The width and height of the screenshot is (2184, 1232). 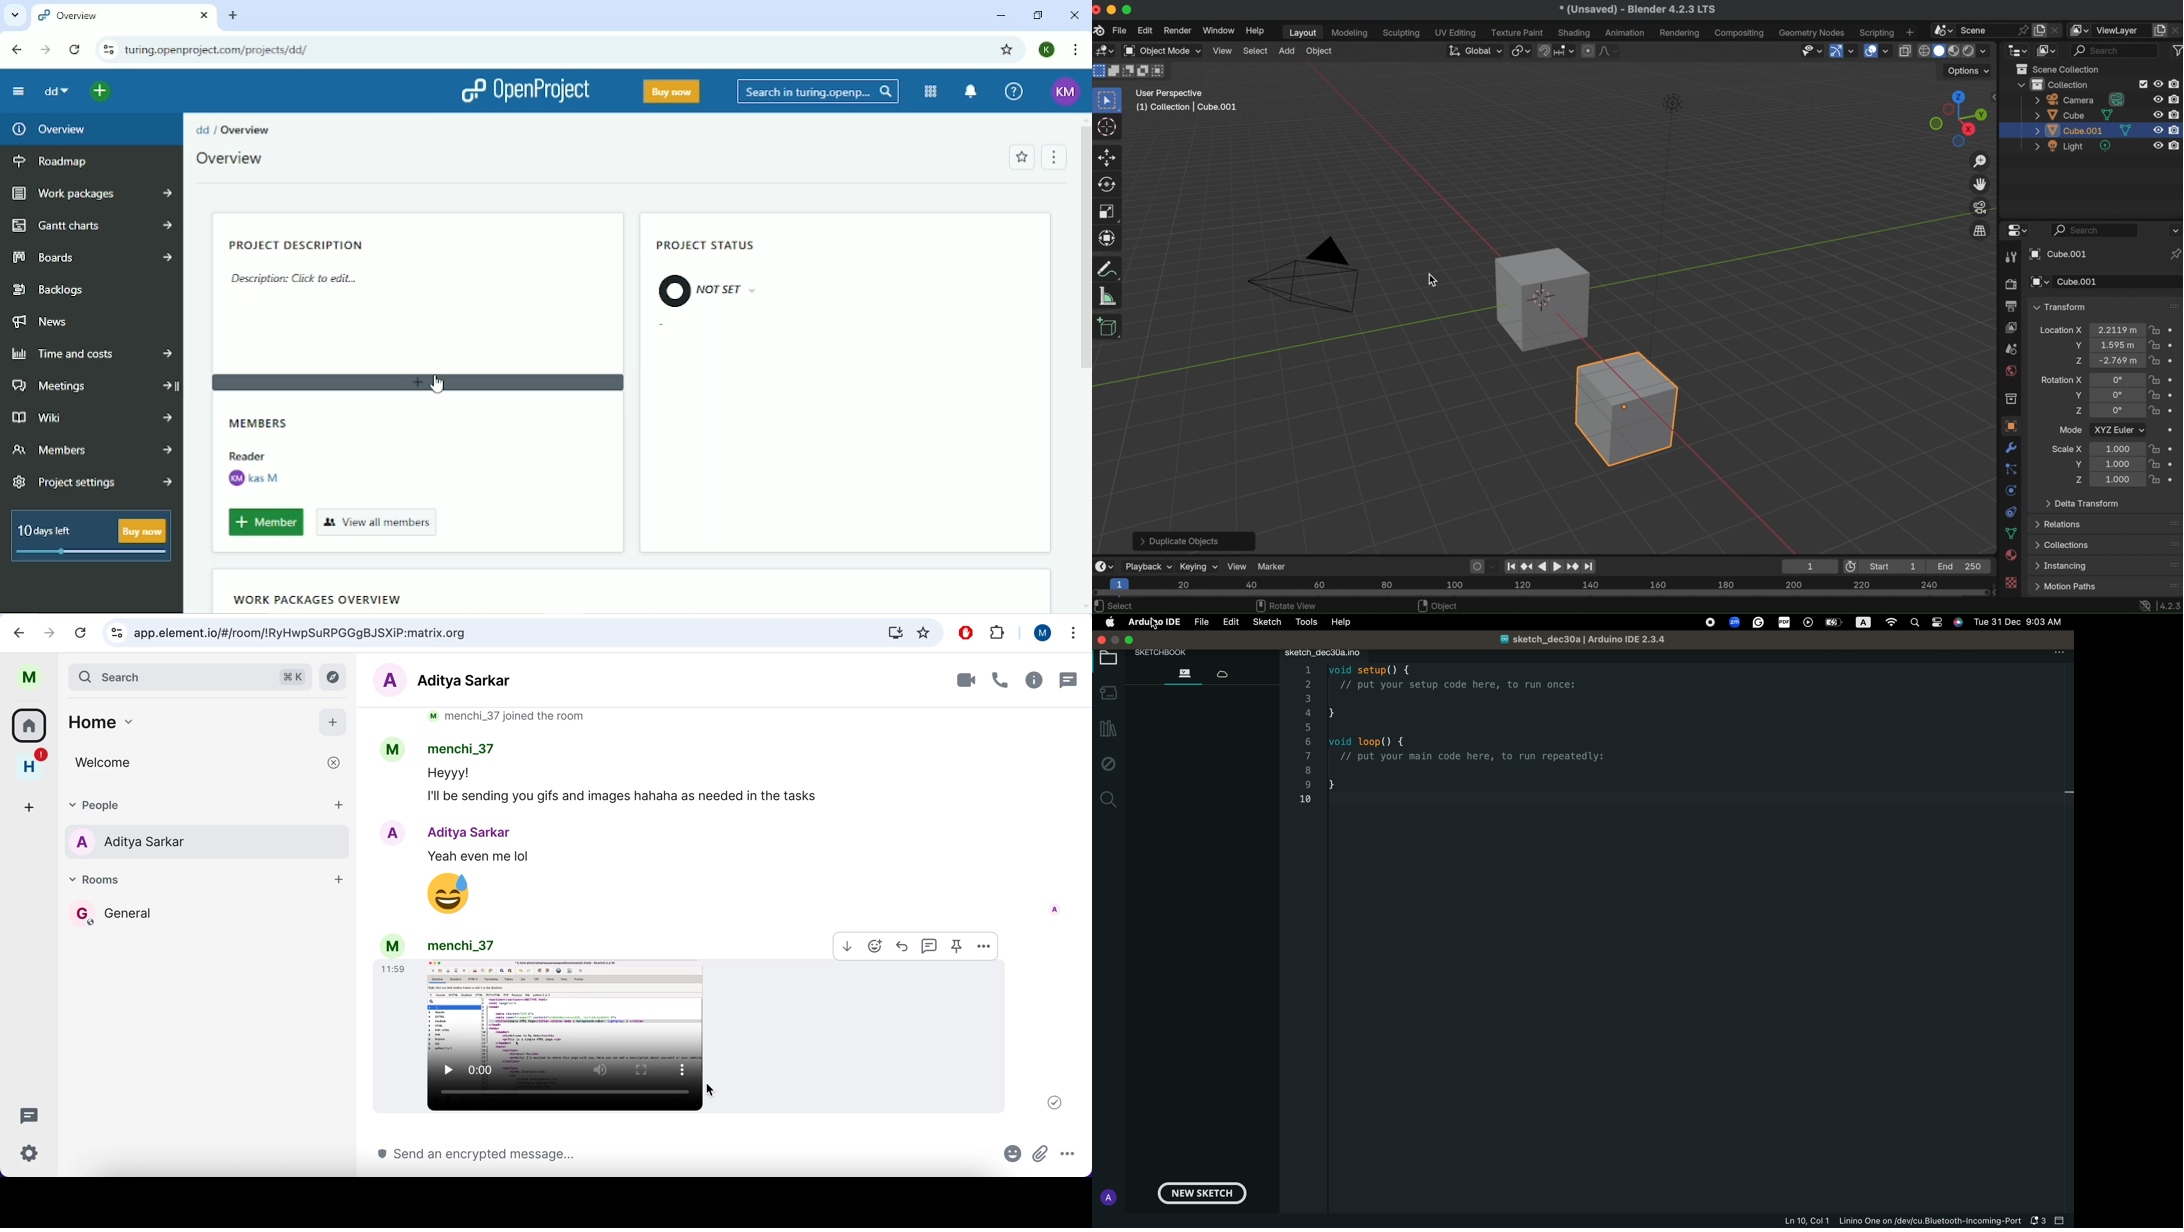 I want to click on drag handles, so click(x=2173, y=305).